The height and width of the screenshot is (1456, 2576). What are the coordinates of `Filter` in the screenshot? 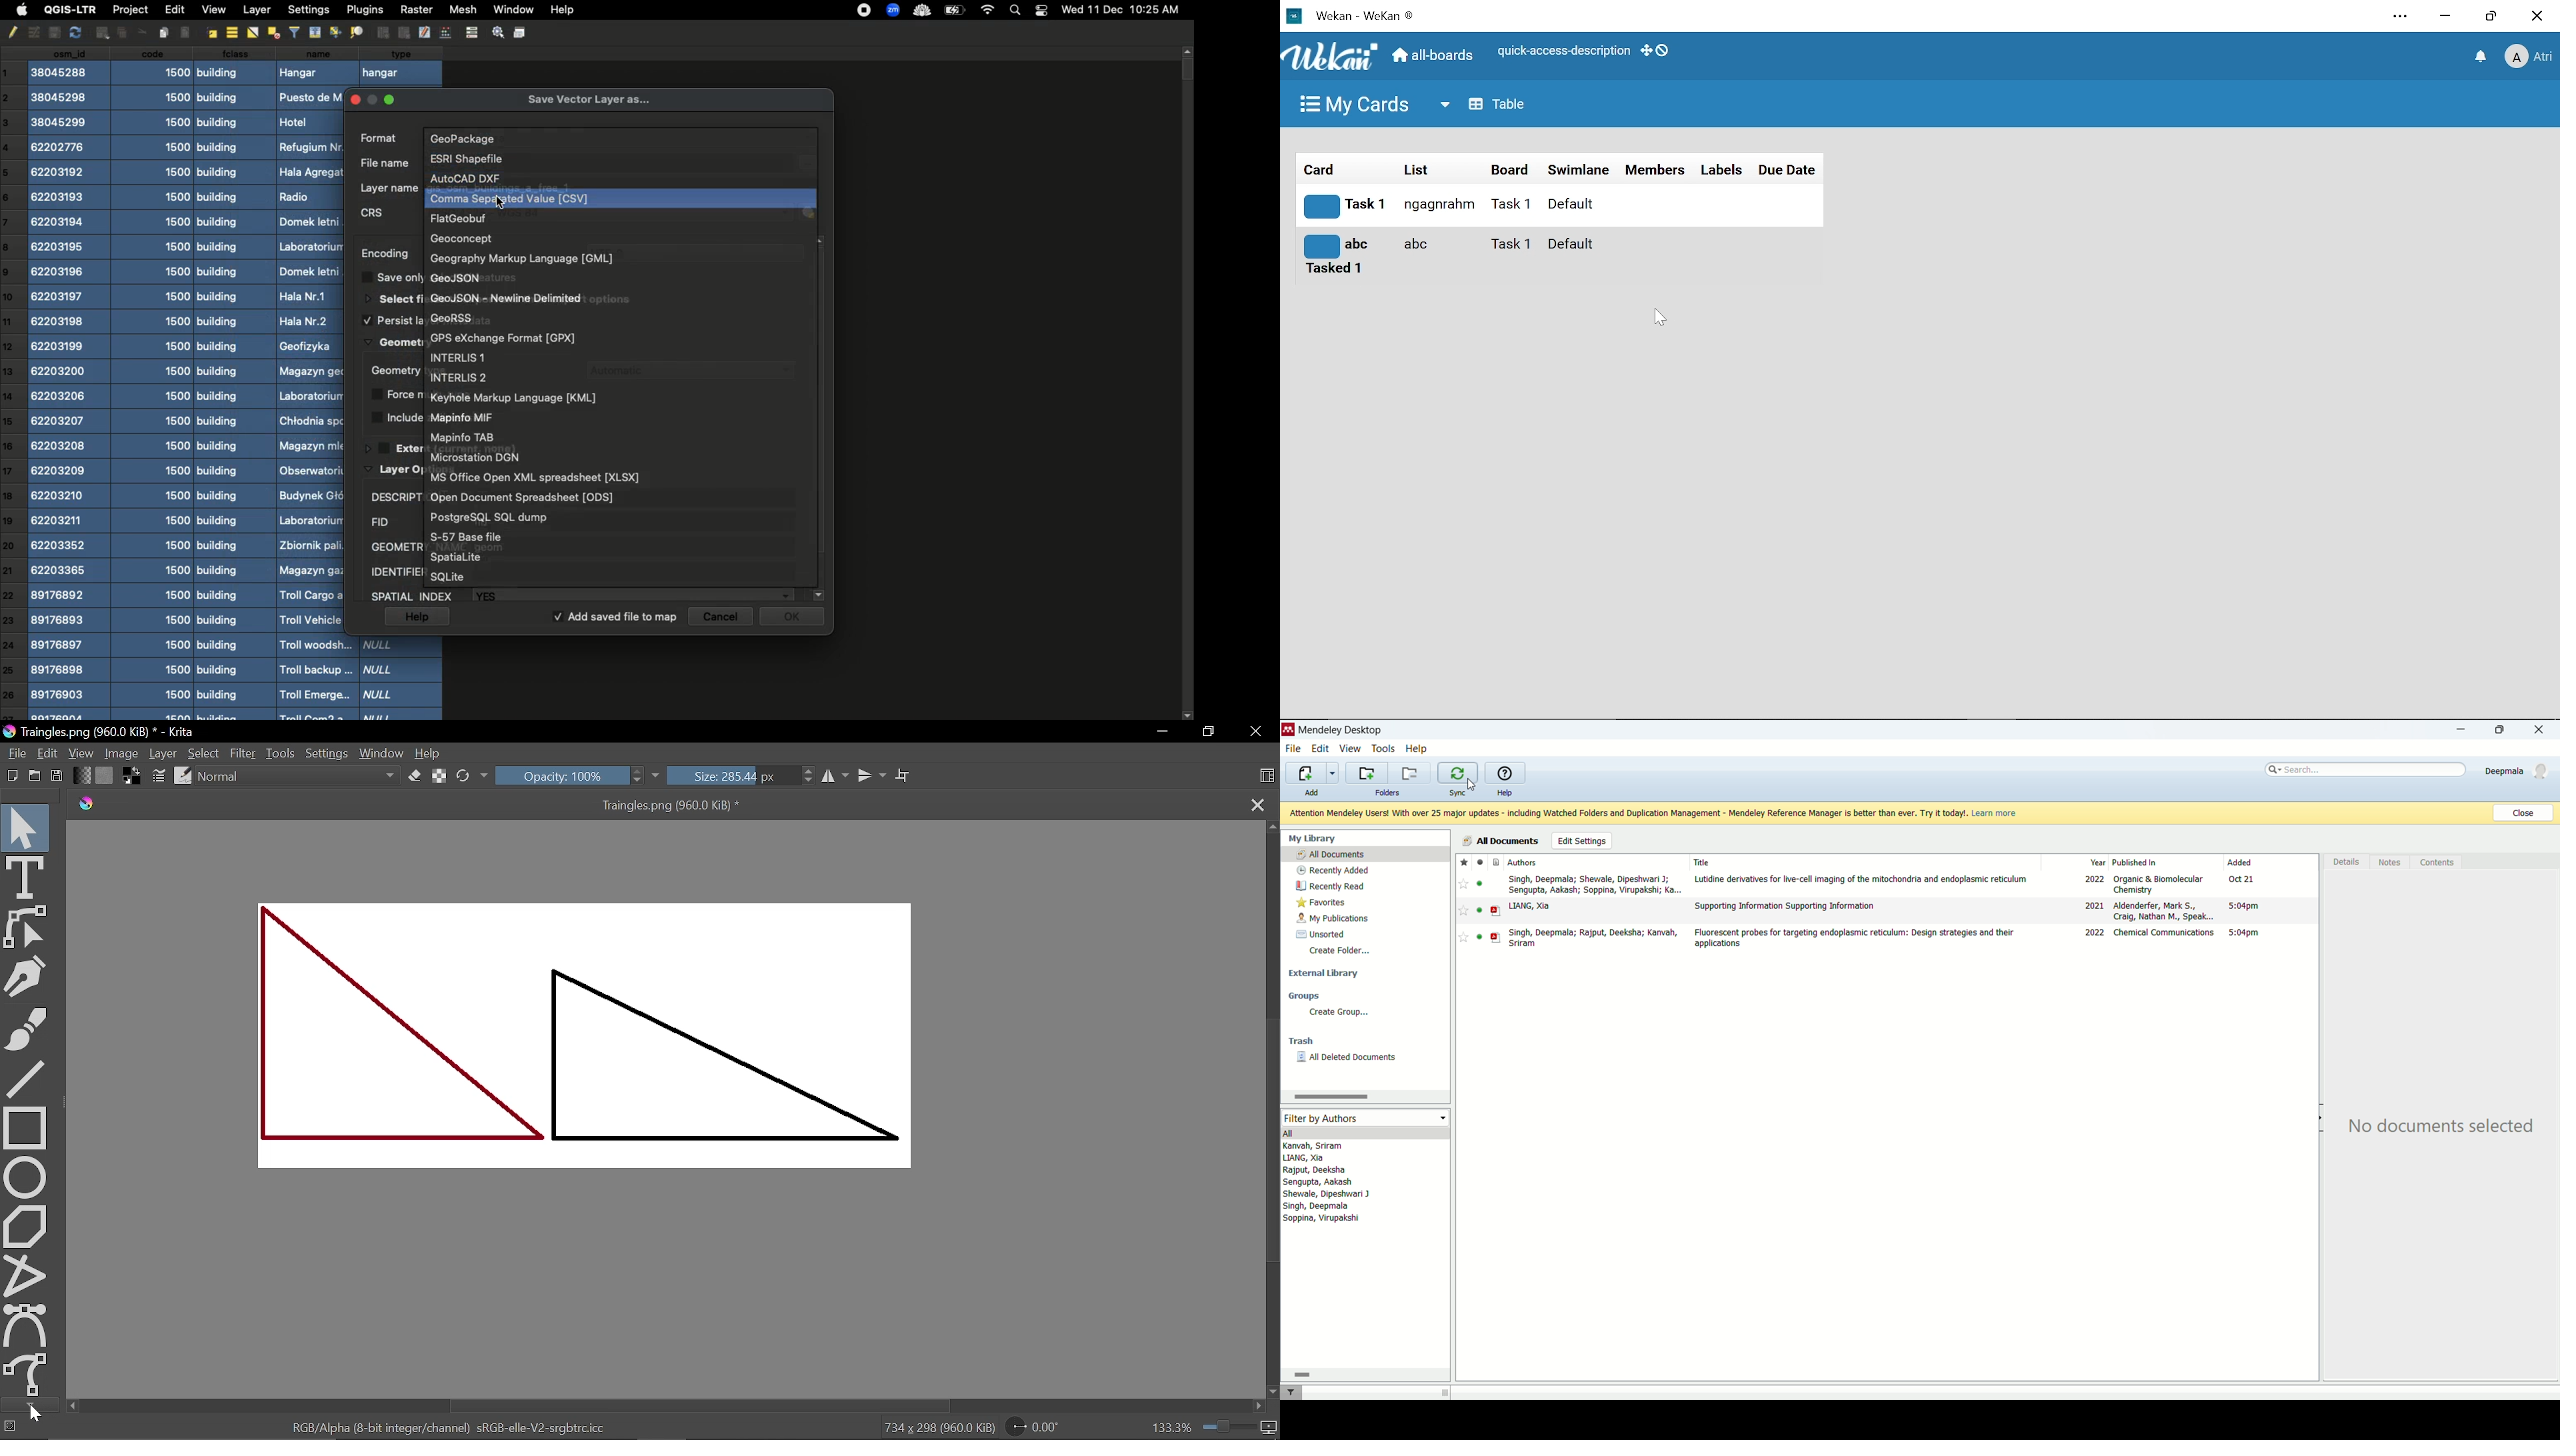 It's located at (242, 752).